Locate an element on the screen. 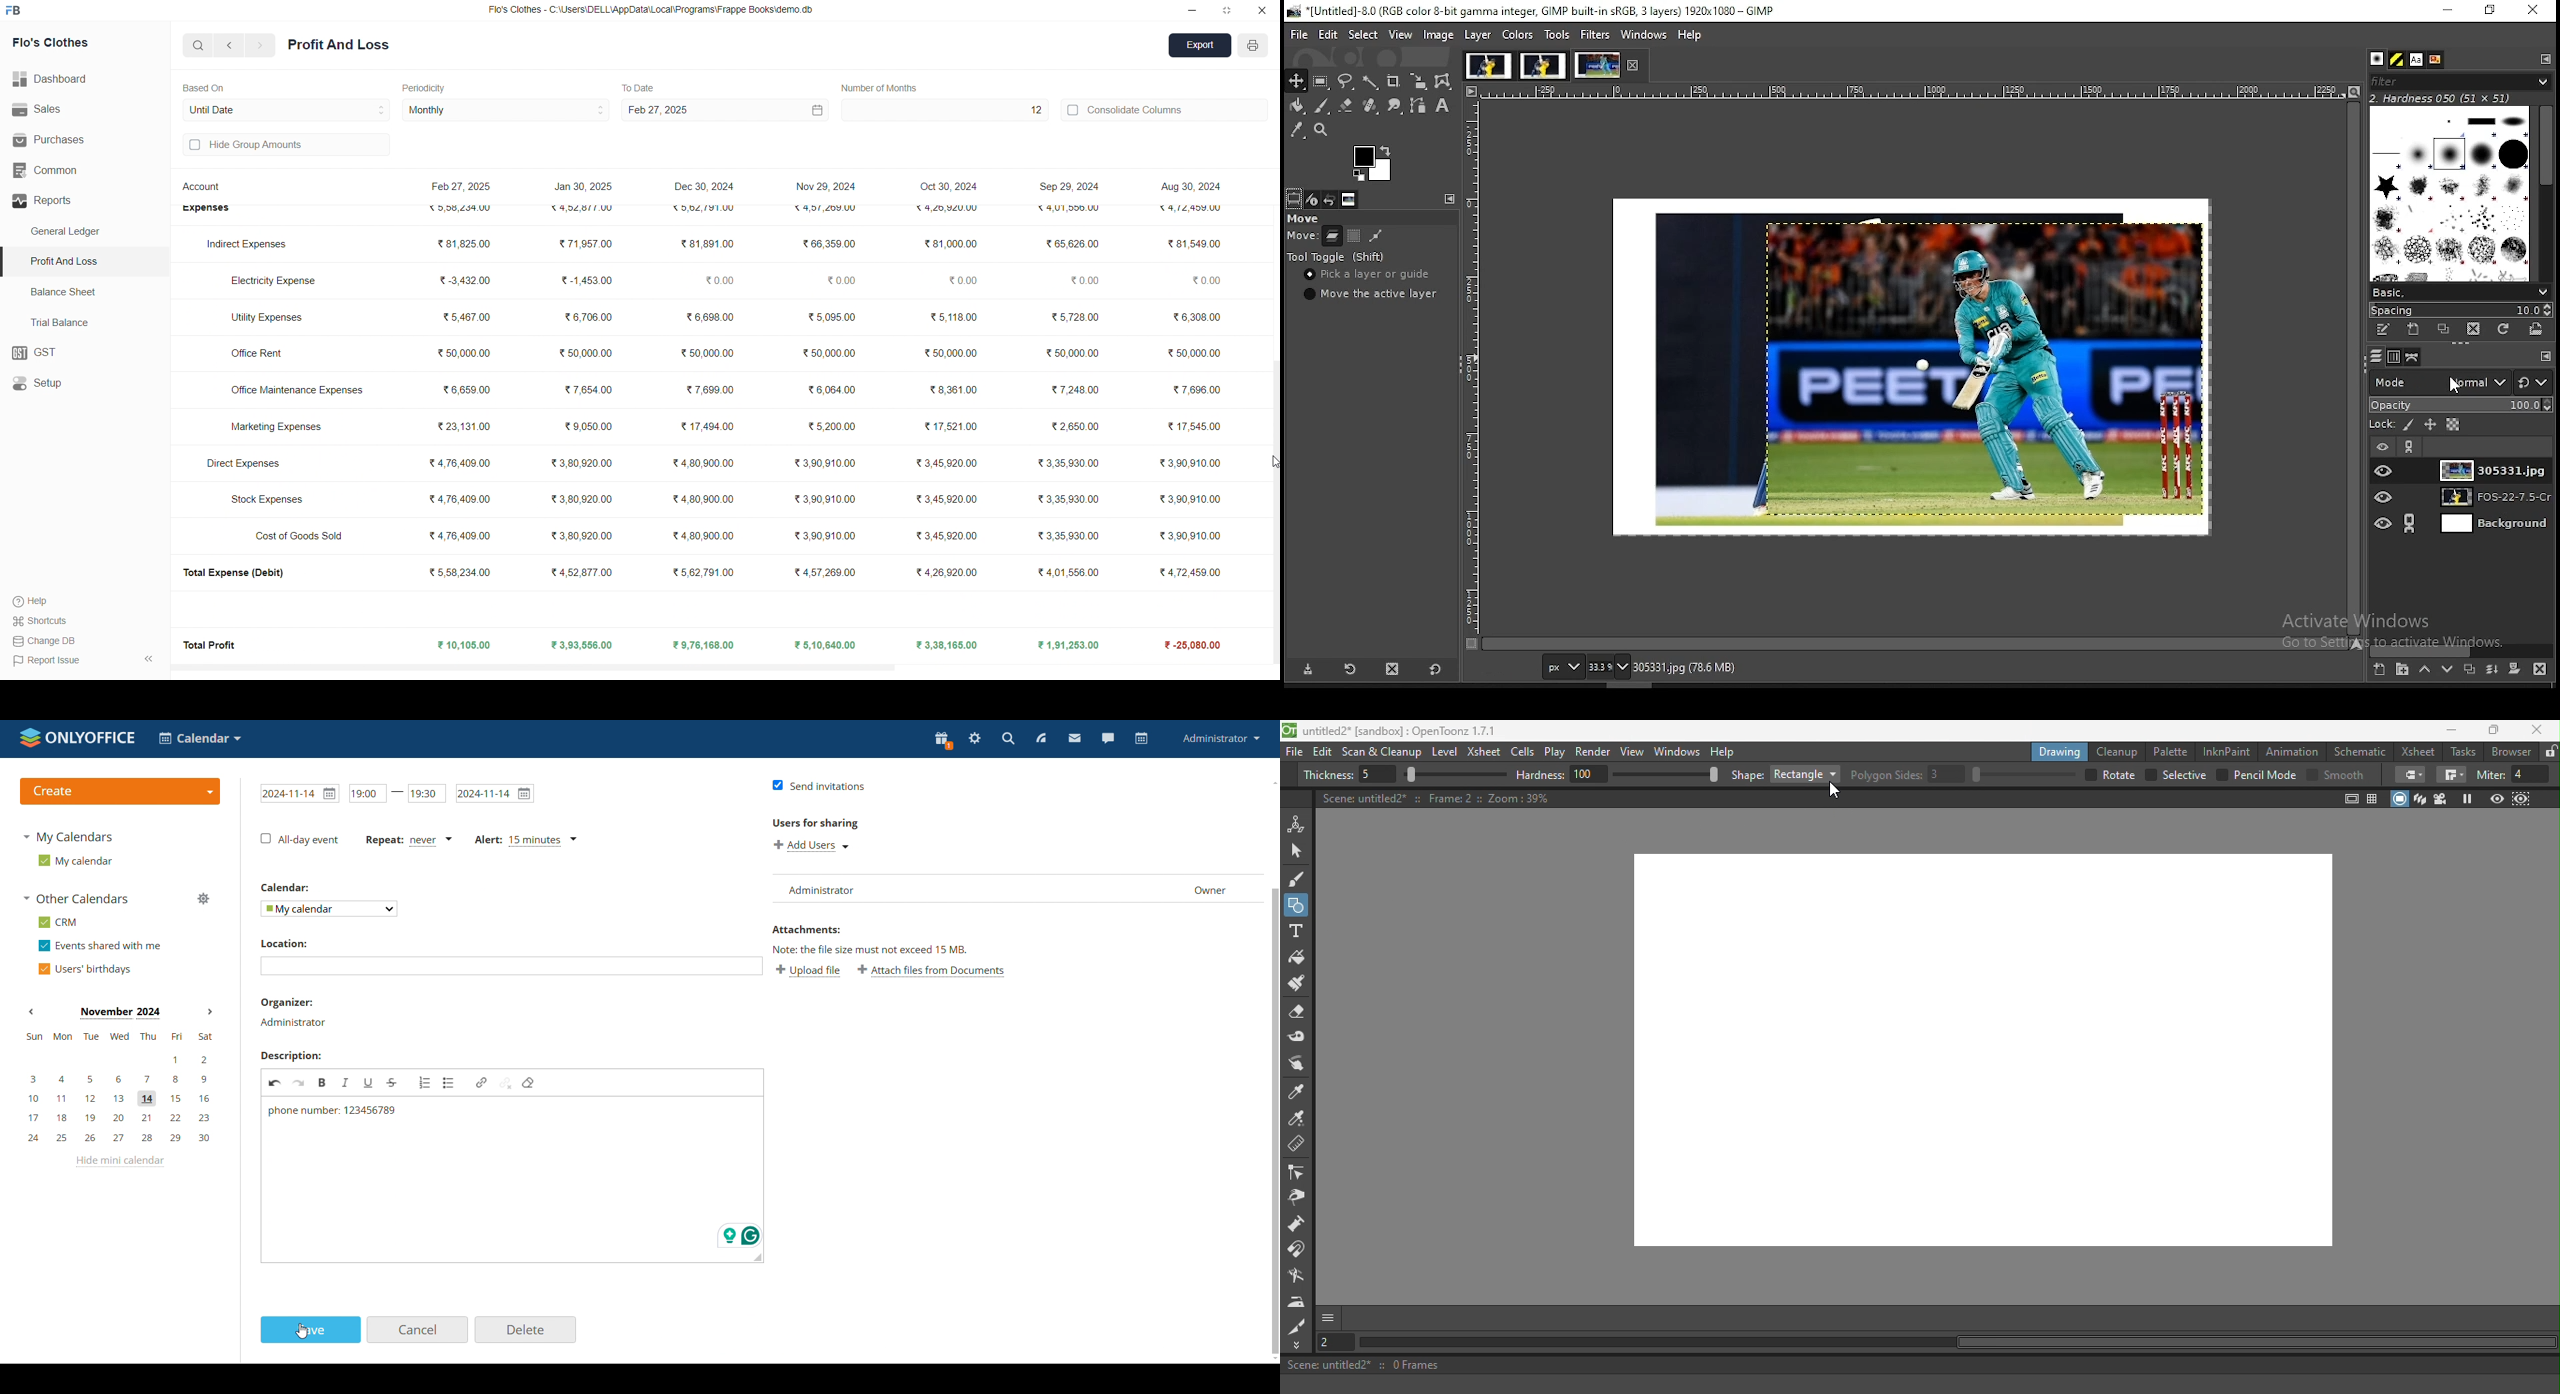 This screenshot has width=2576, height=1400. ₹6,608.00 is located at coordinates (708, 319).